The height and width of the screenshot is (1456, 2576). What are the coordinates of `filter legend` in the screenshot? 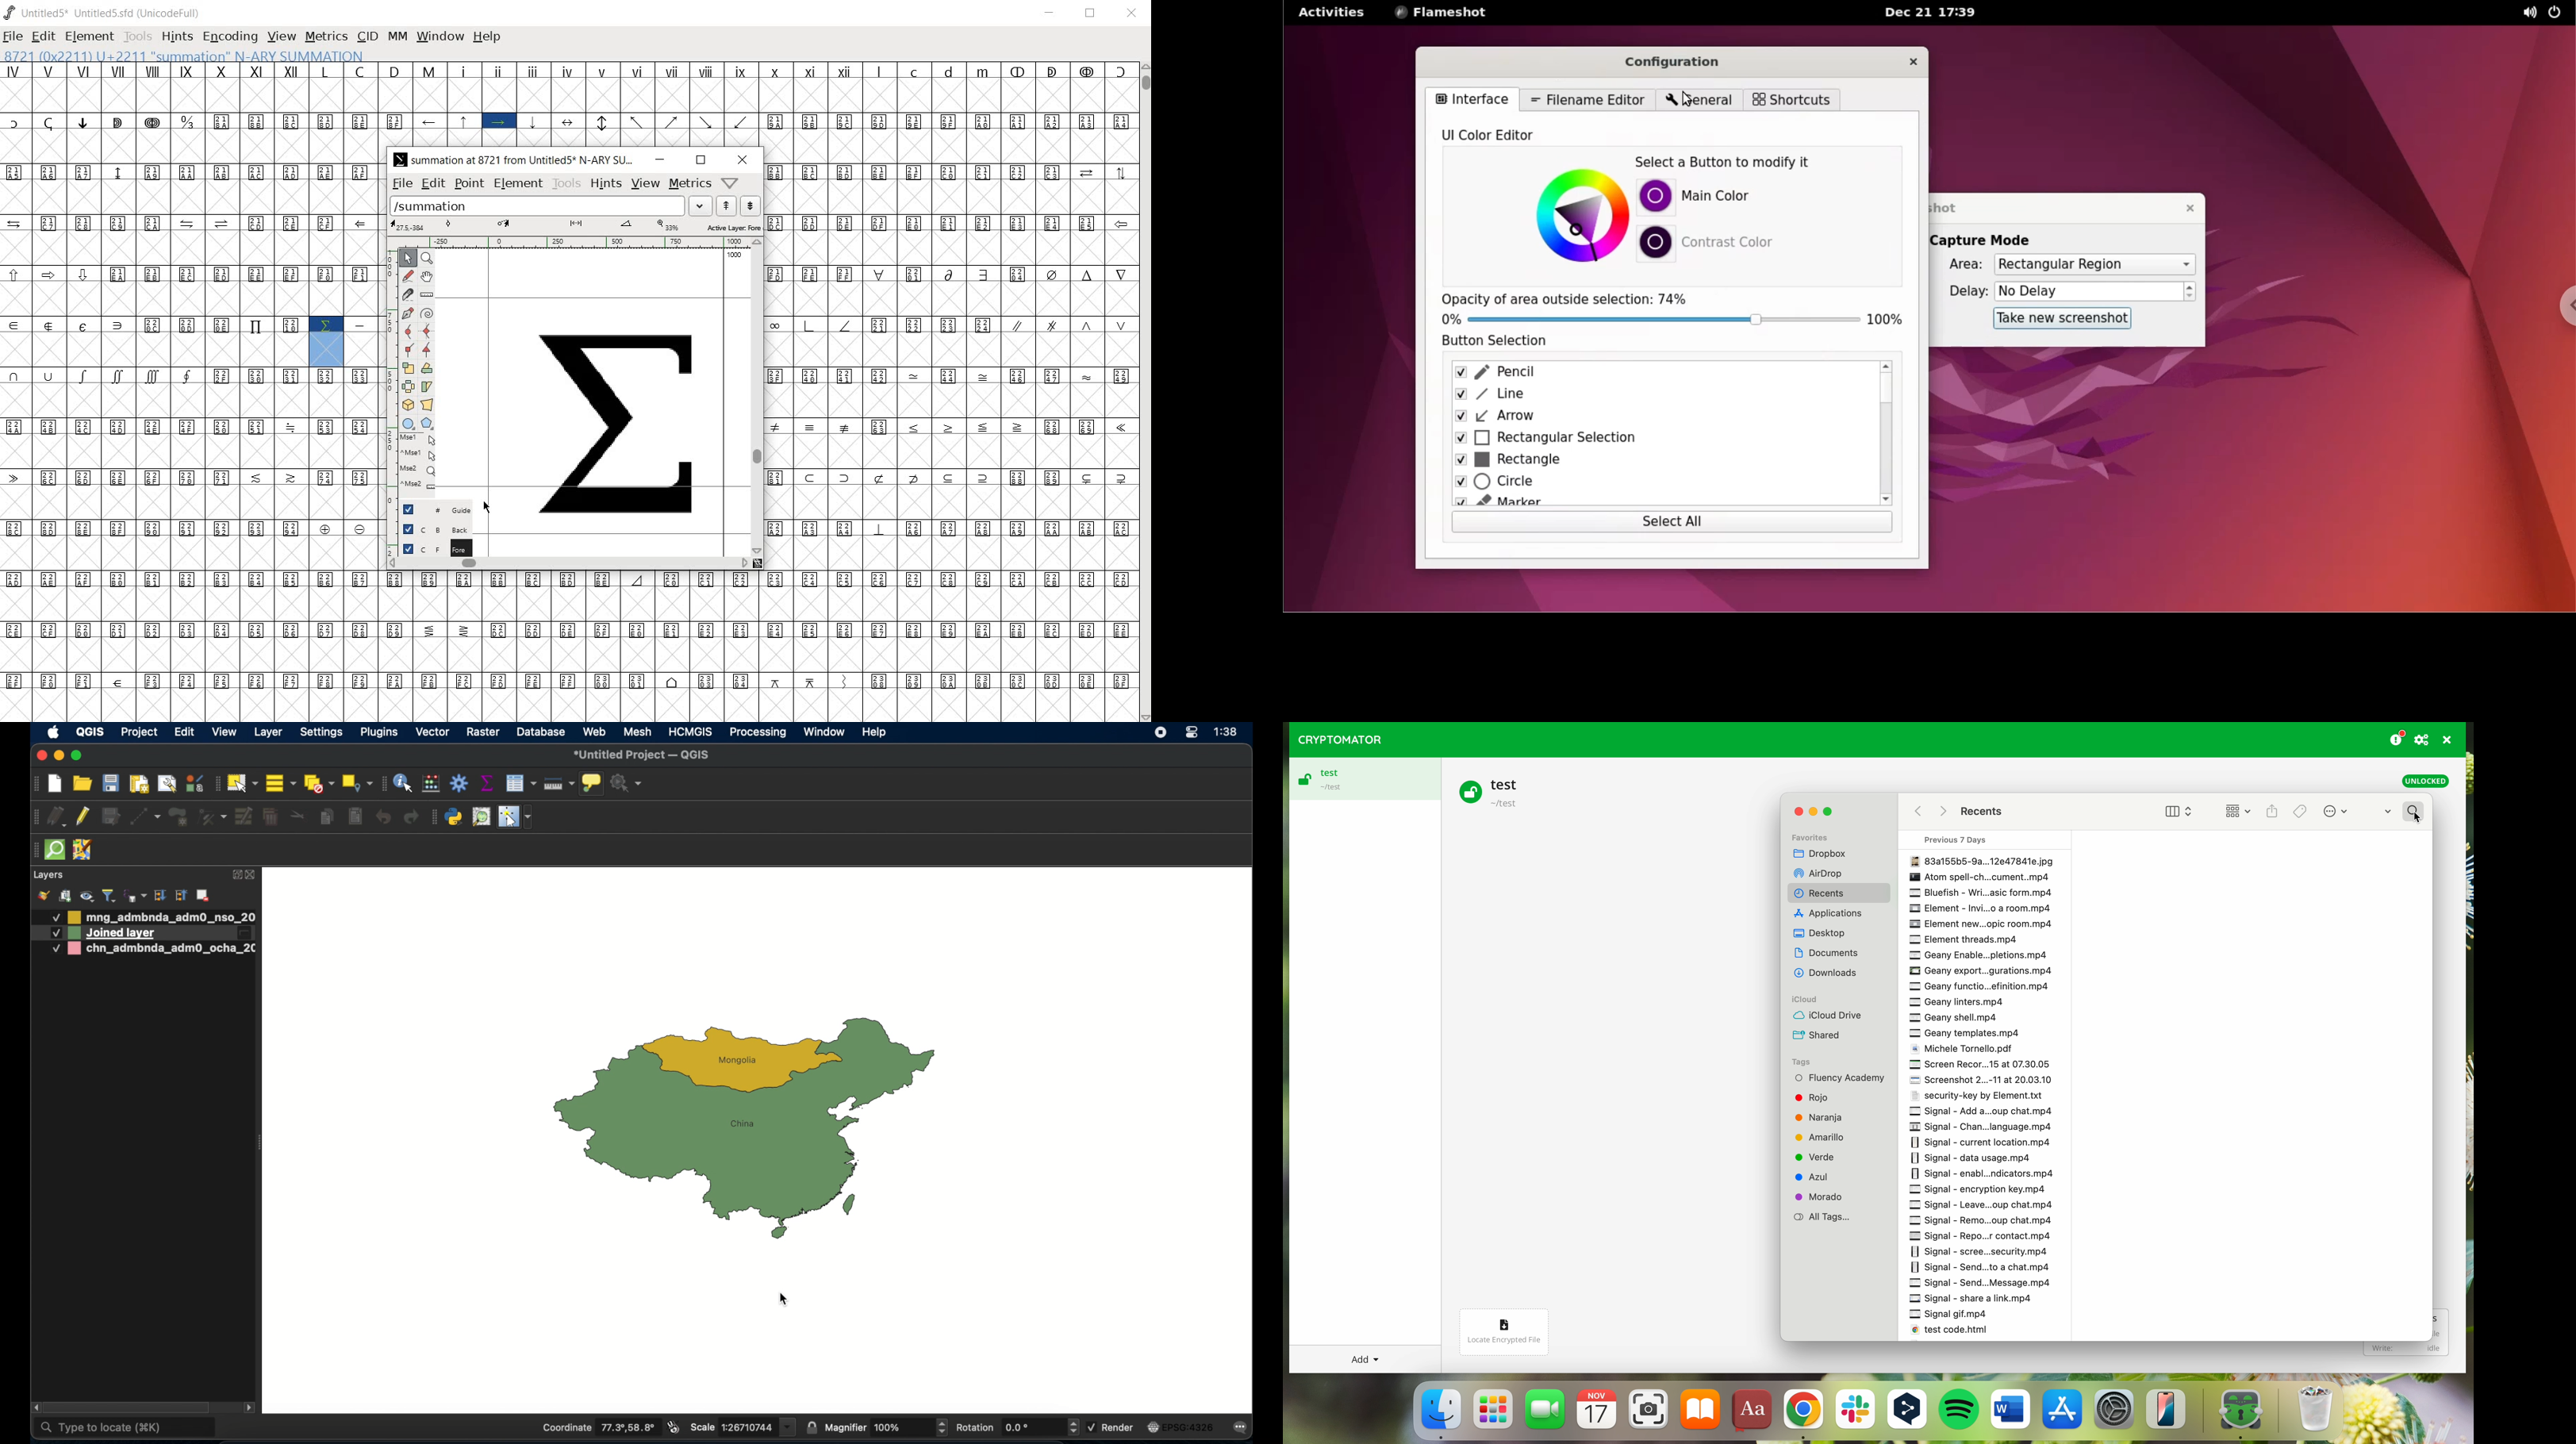 It's located at (109, 895).